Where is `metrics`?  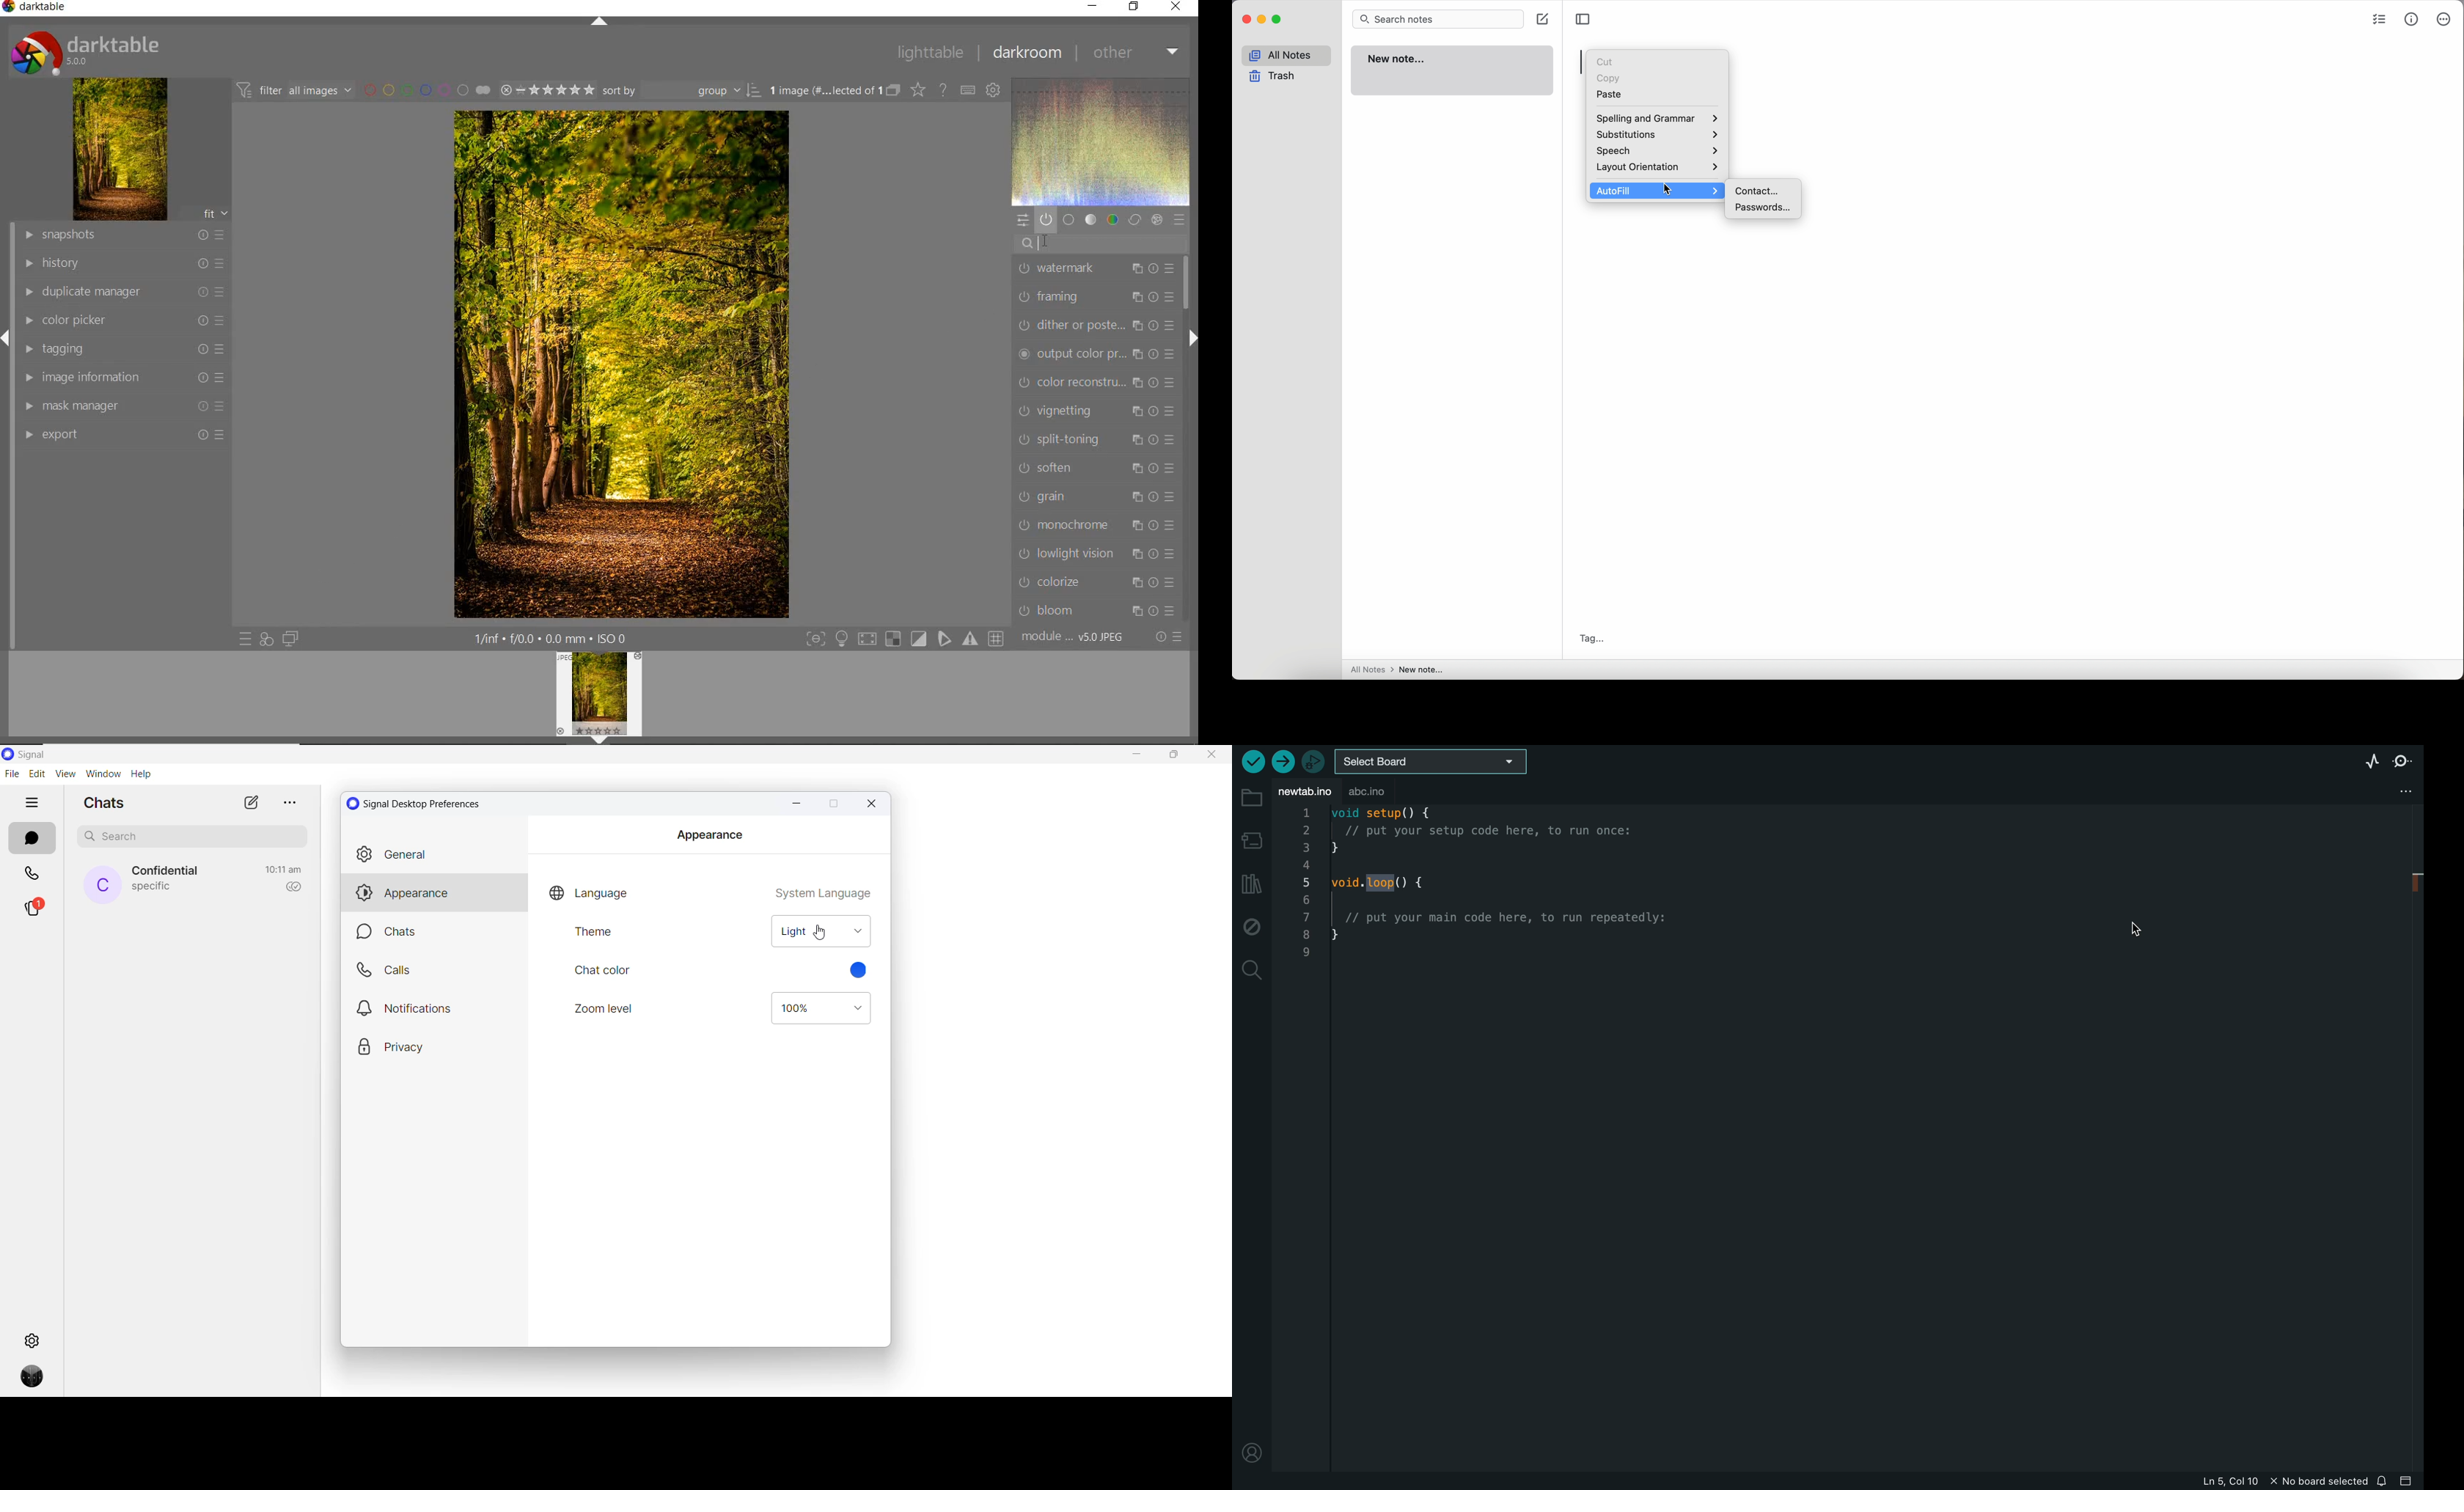
metrics is located at coordinates (2412, 19).